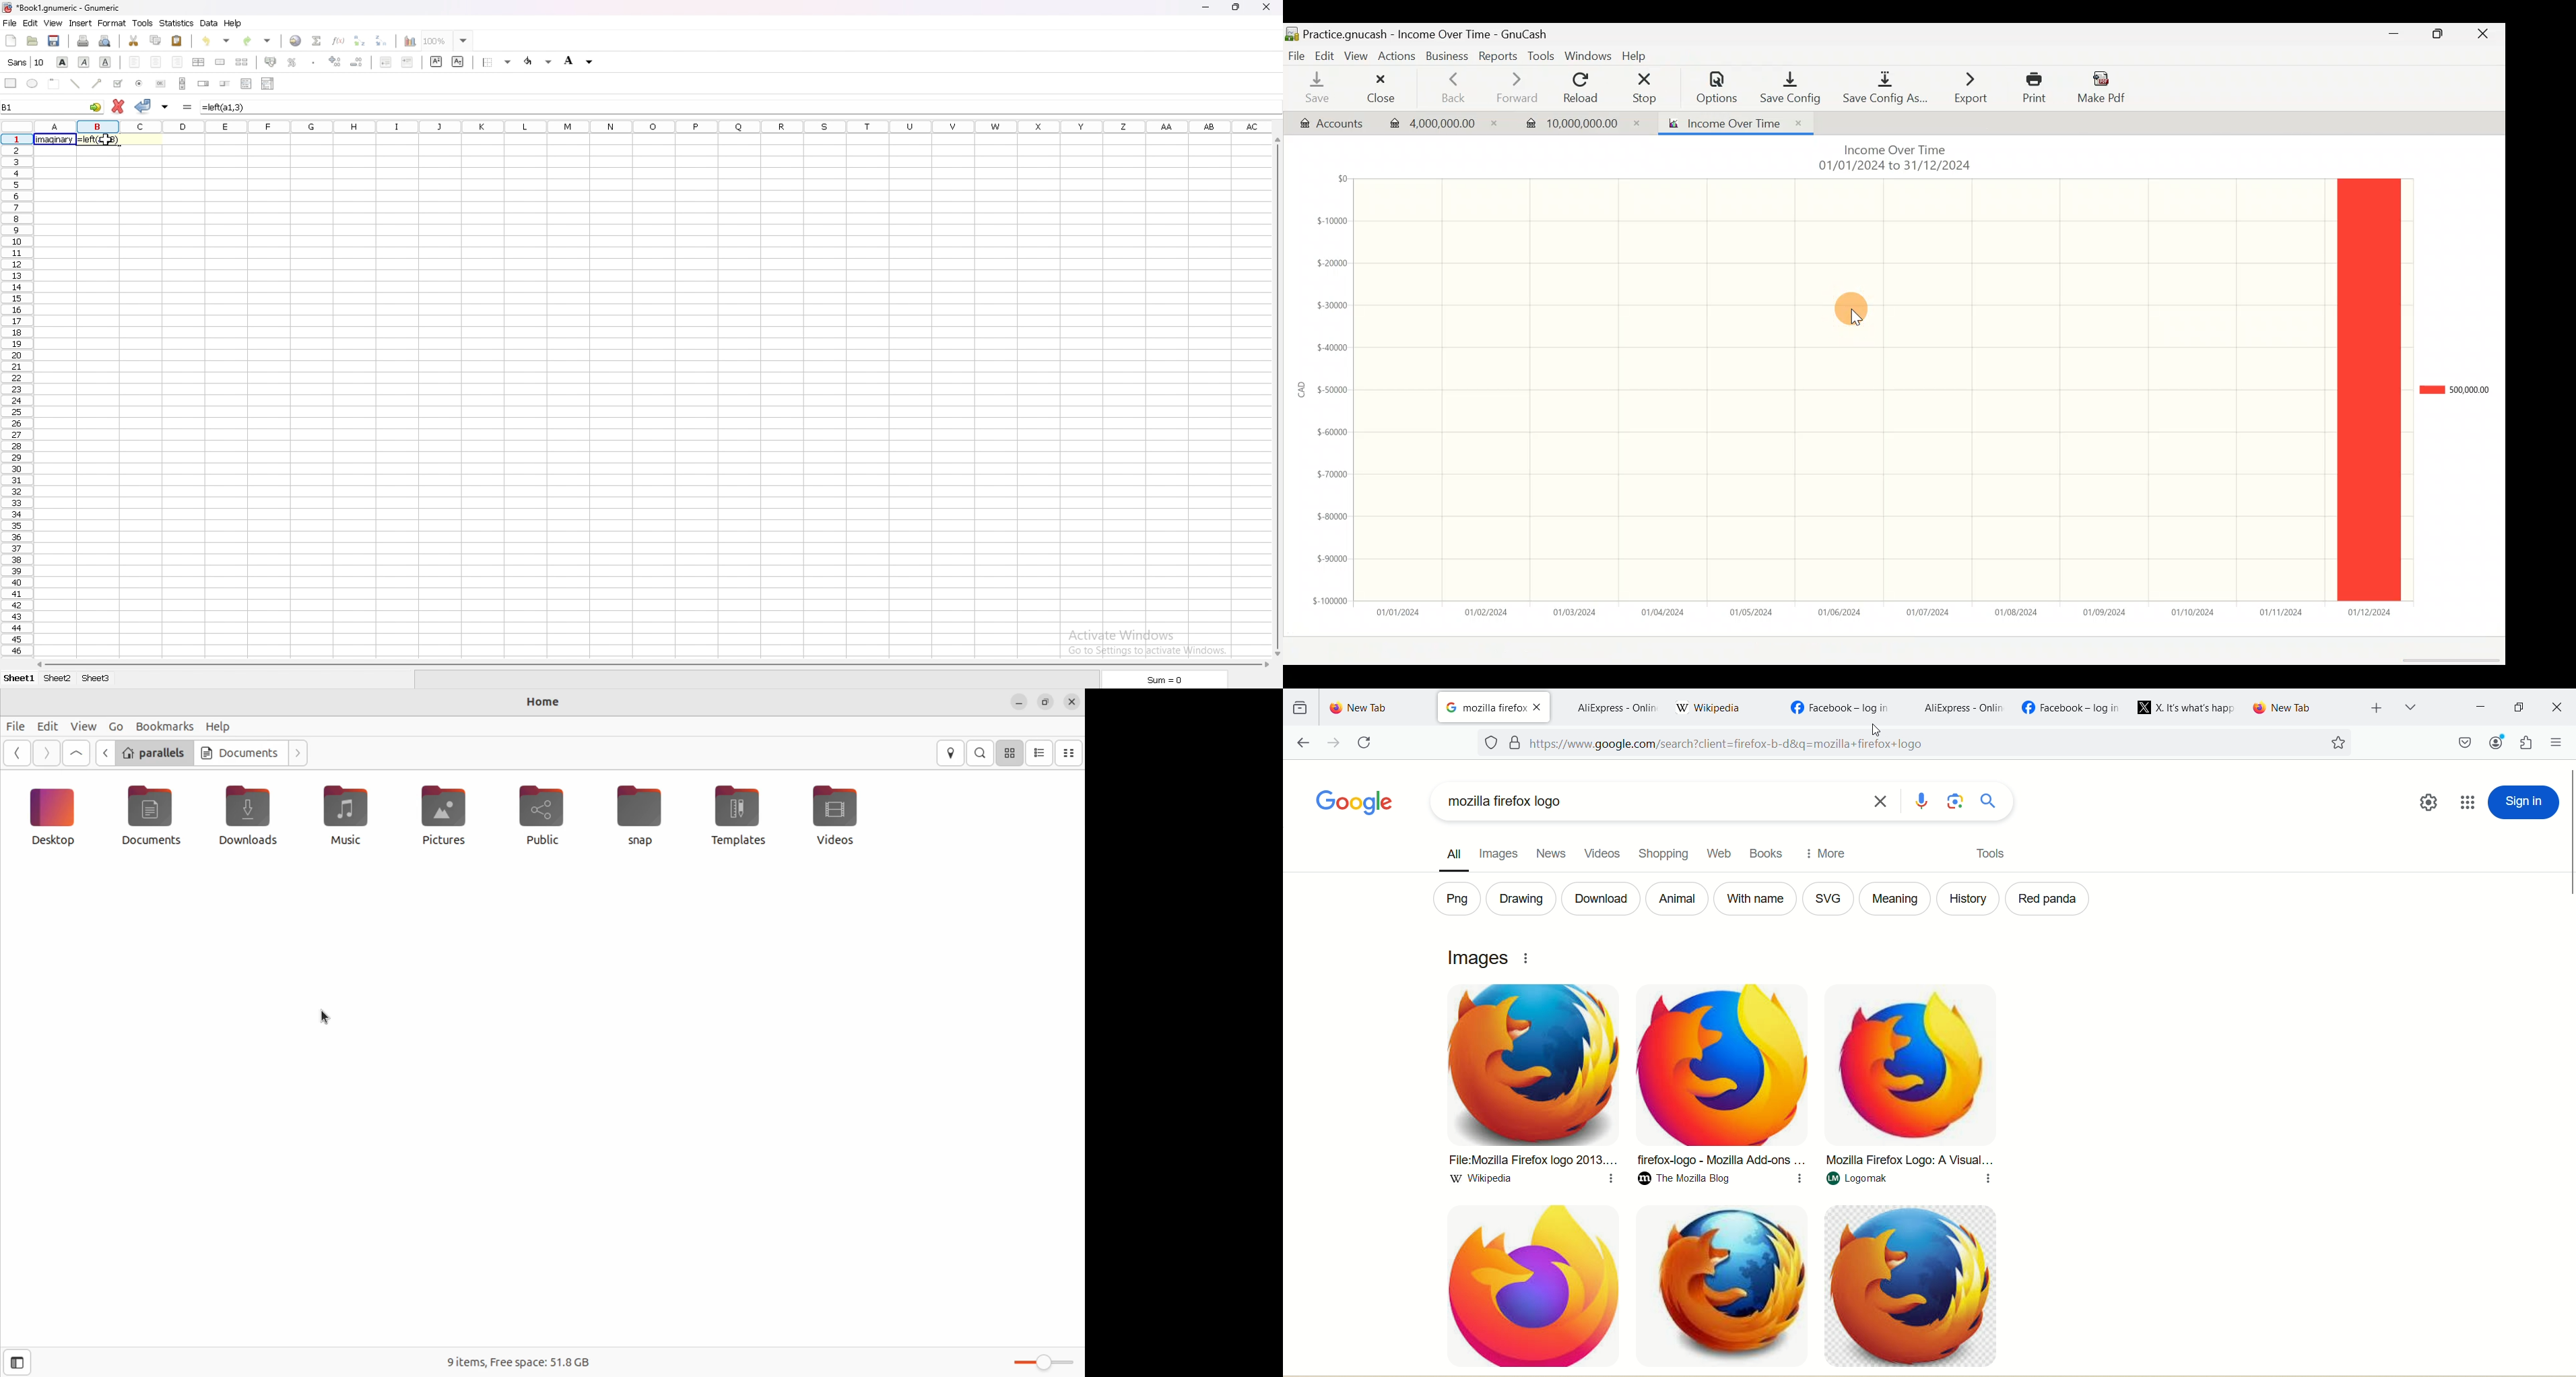  What do you see at coordinates (1519, 899) in the screenshot?
I see `drawing` at bounding box center [1519, 899].